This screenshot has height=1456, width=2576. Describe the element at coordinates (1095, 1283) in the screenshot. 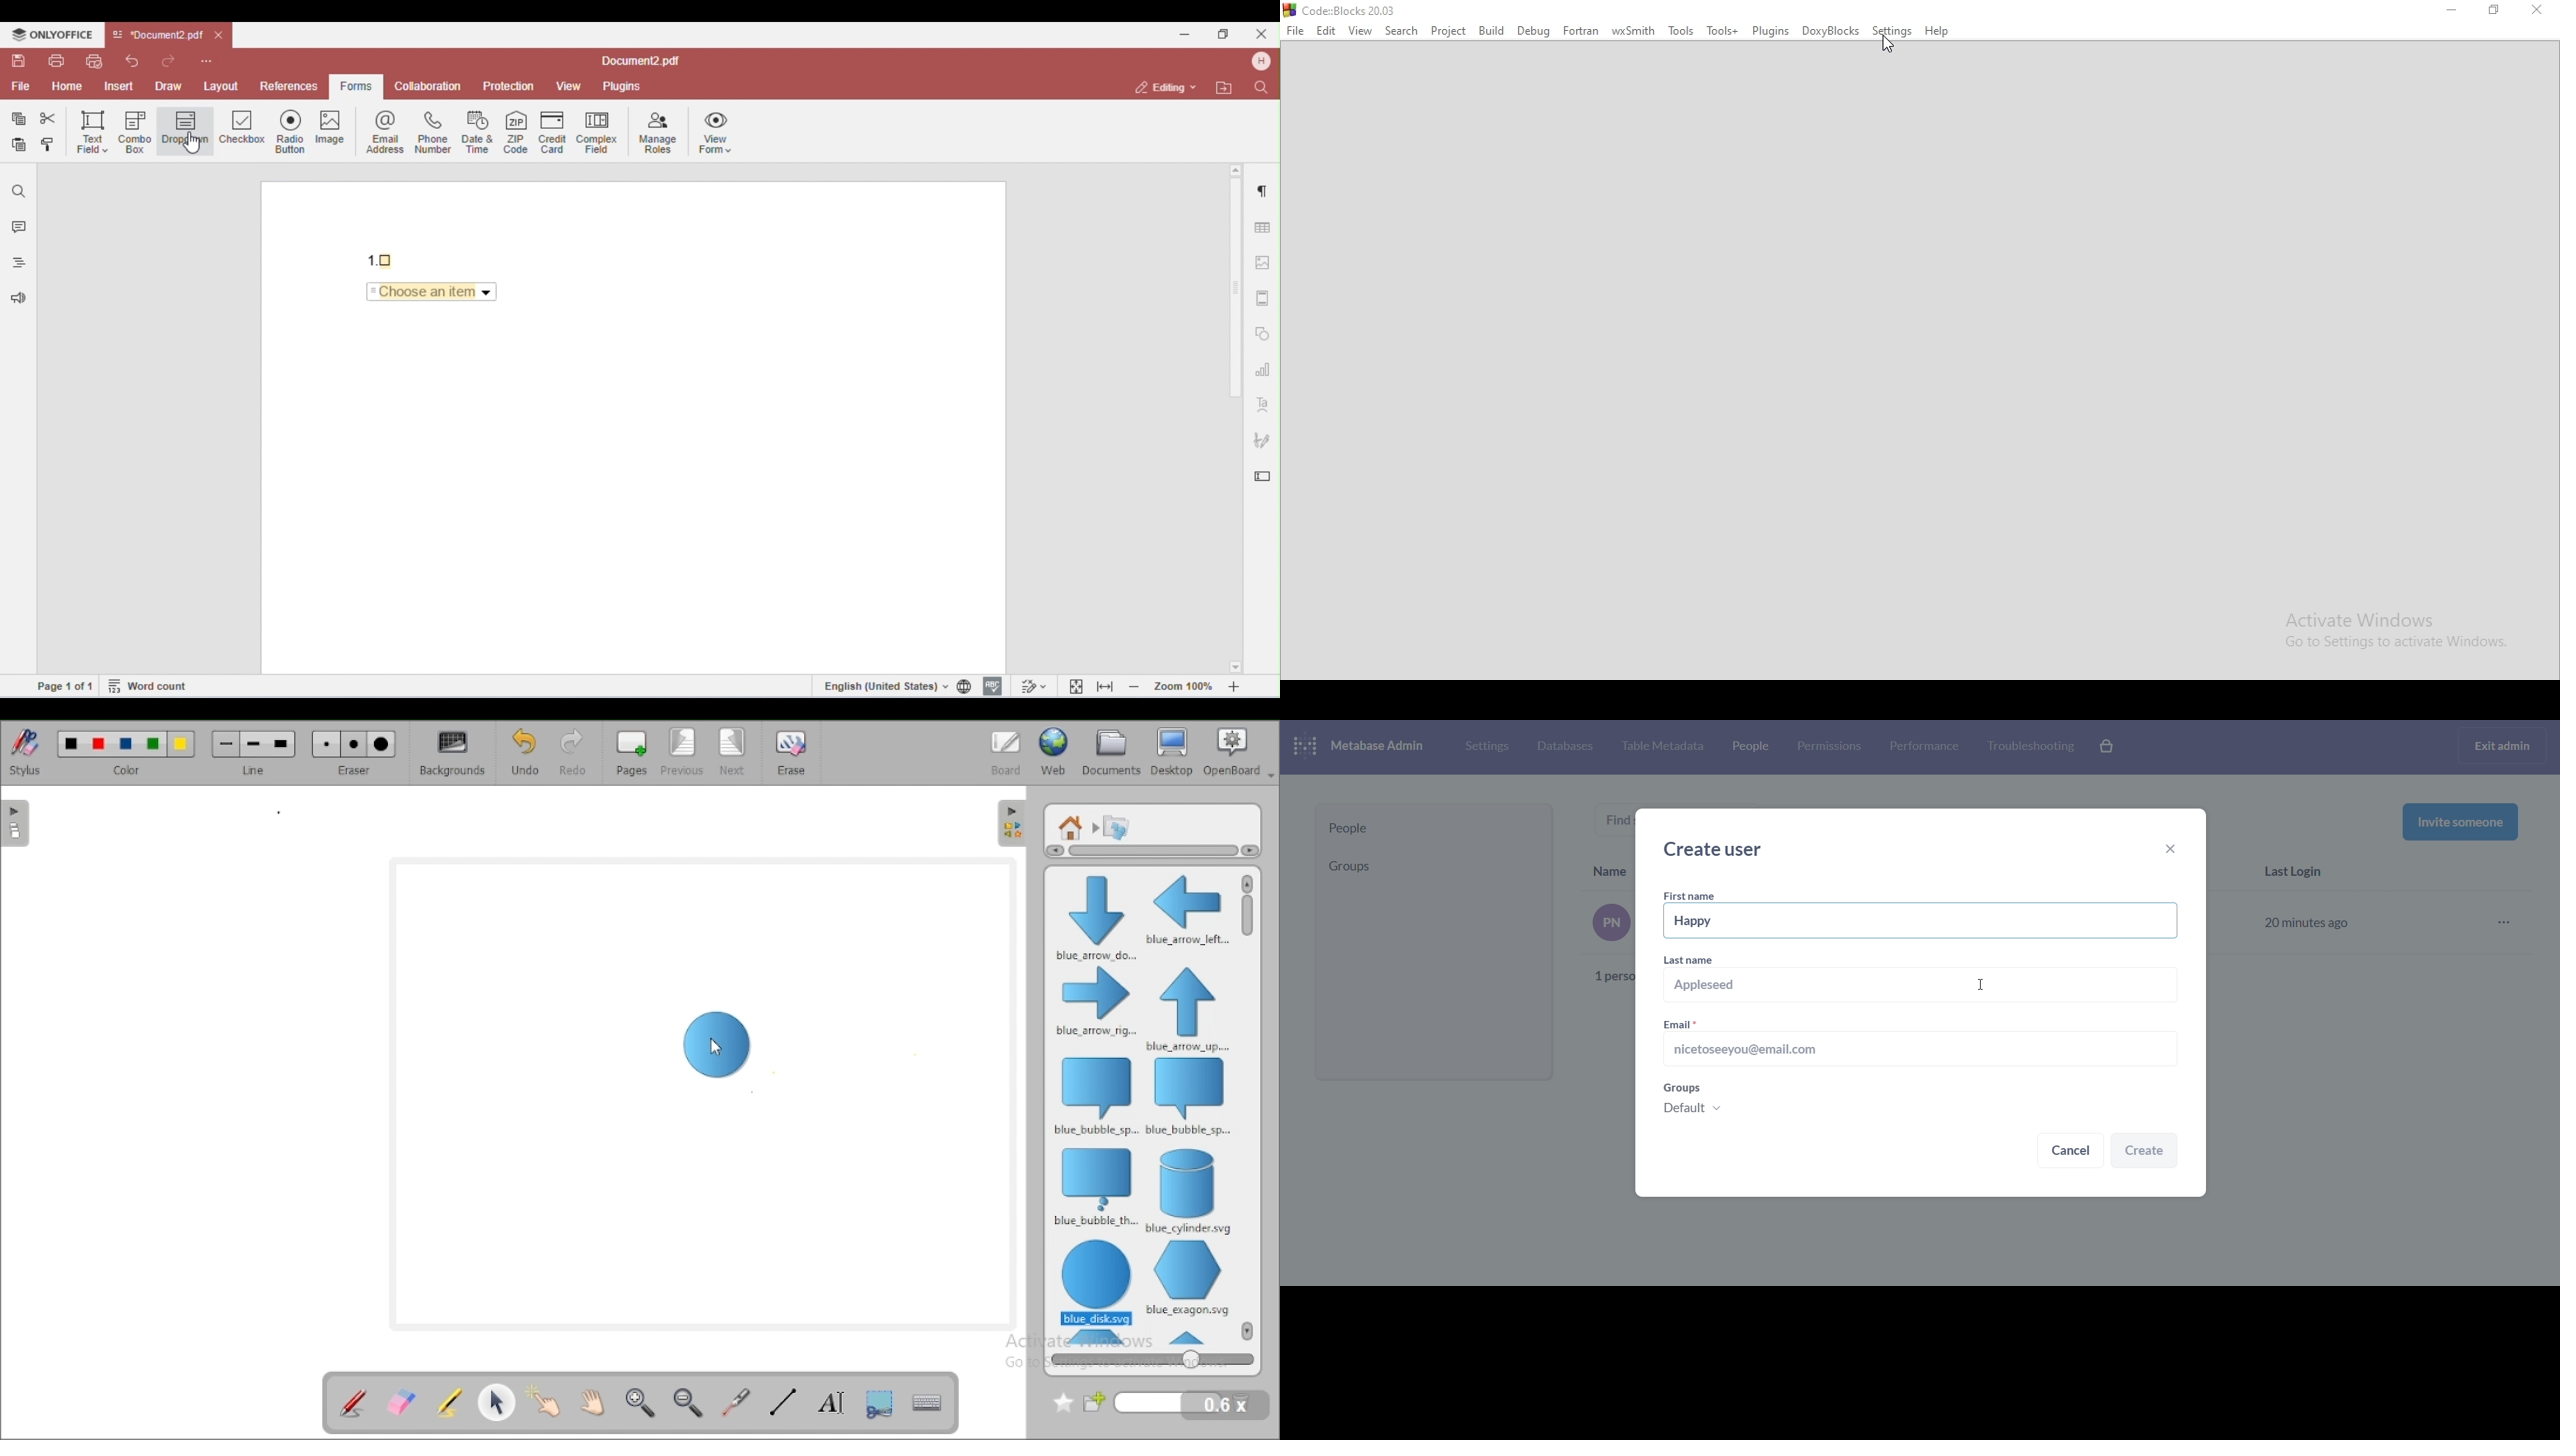

I see `blue disk/circle` at that location.